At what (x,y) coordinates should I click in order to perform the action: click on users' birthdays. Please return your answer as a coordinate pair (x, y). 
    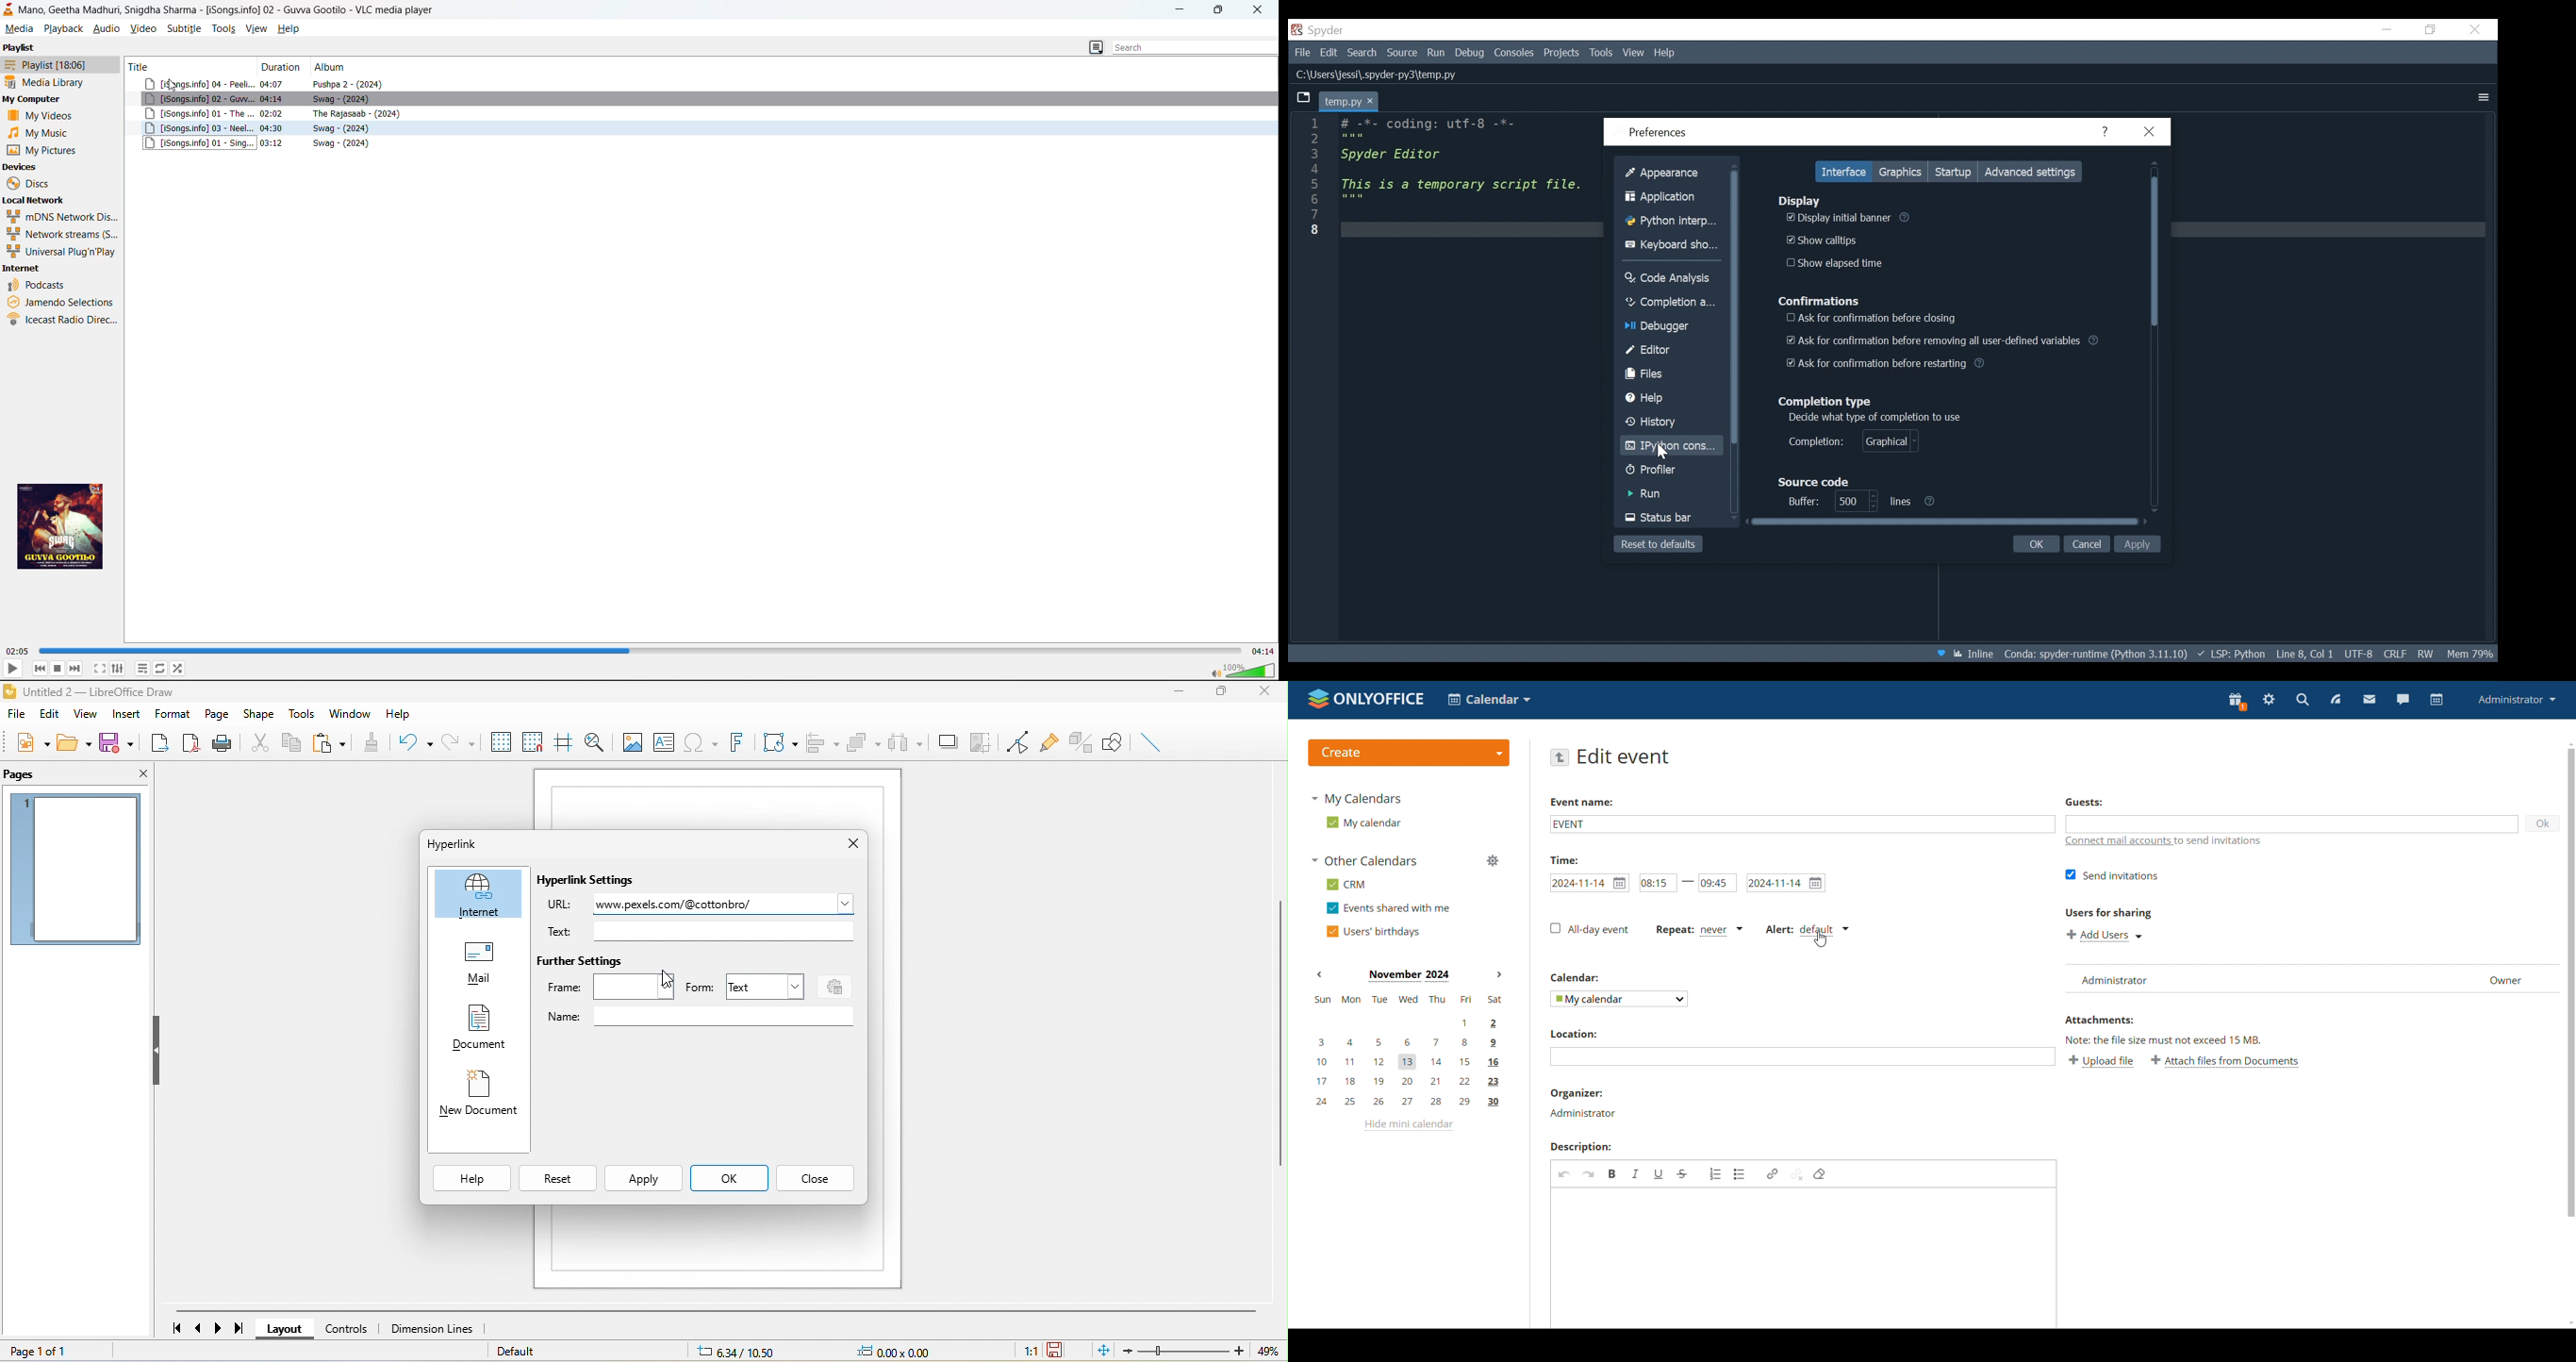
    Looking at the image, I should click on (1372, 931).